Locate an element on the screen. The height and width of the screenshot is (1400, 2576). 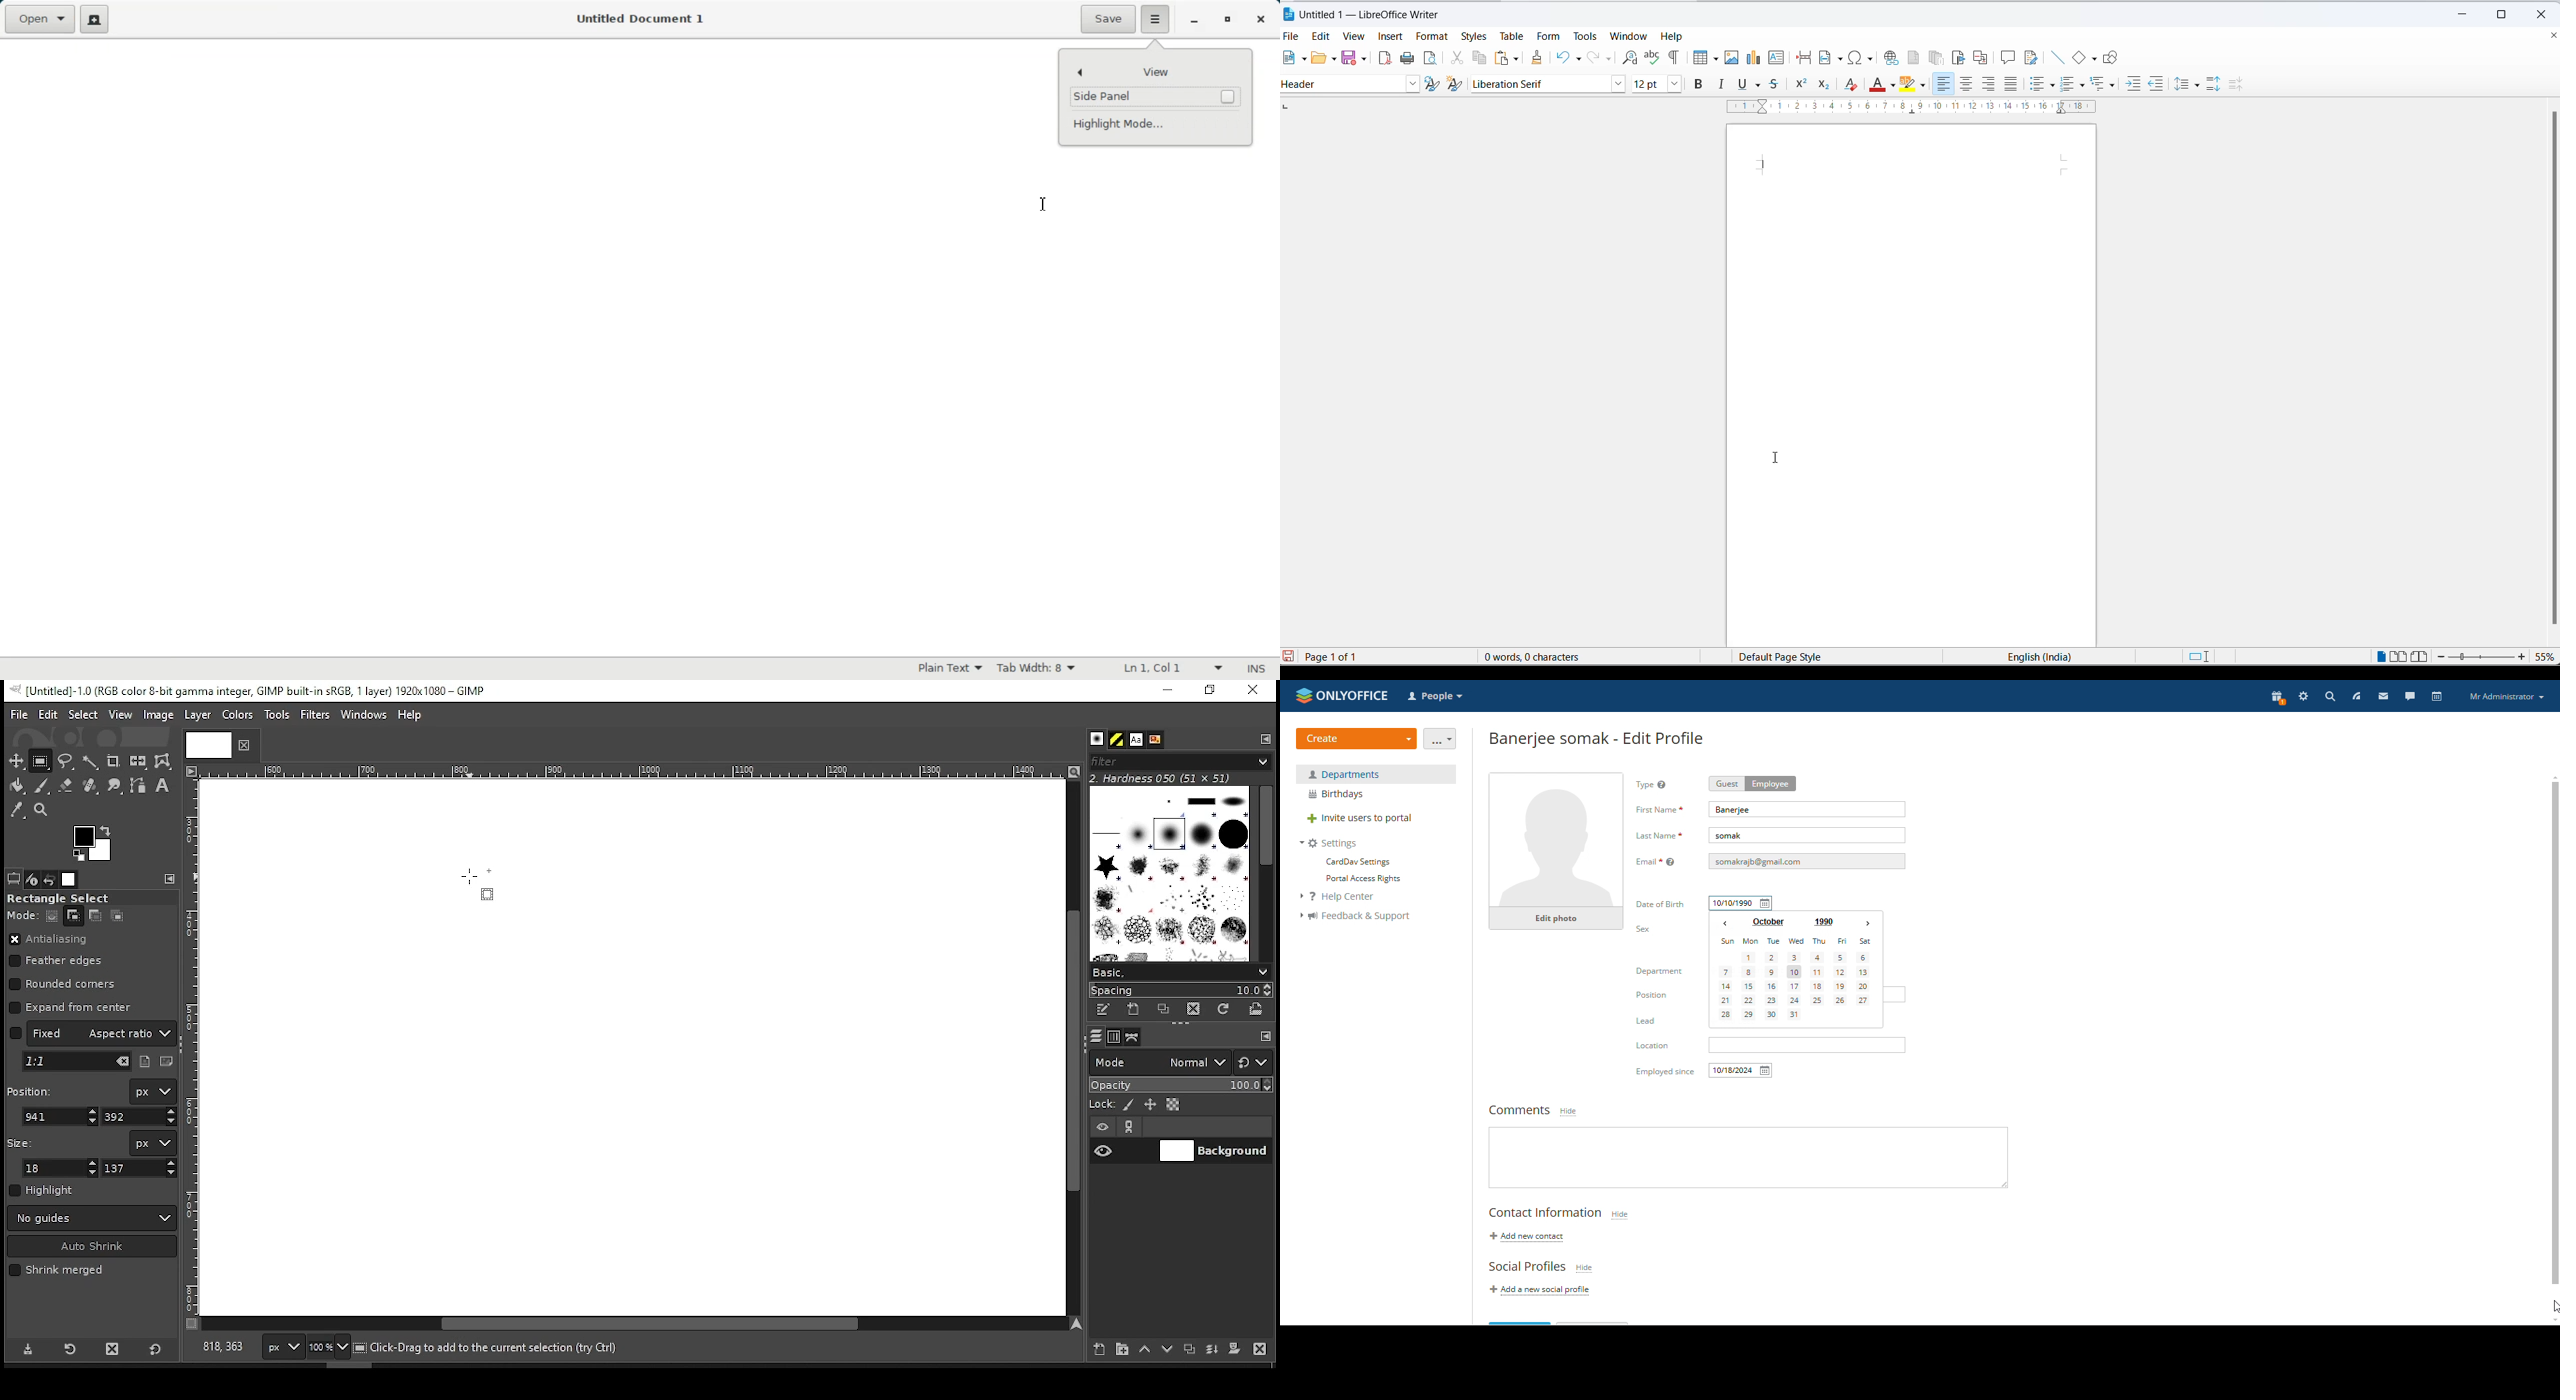
update selected options is located at coordinates (1434, 84).